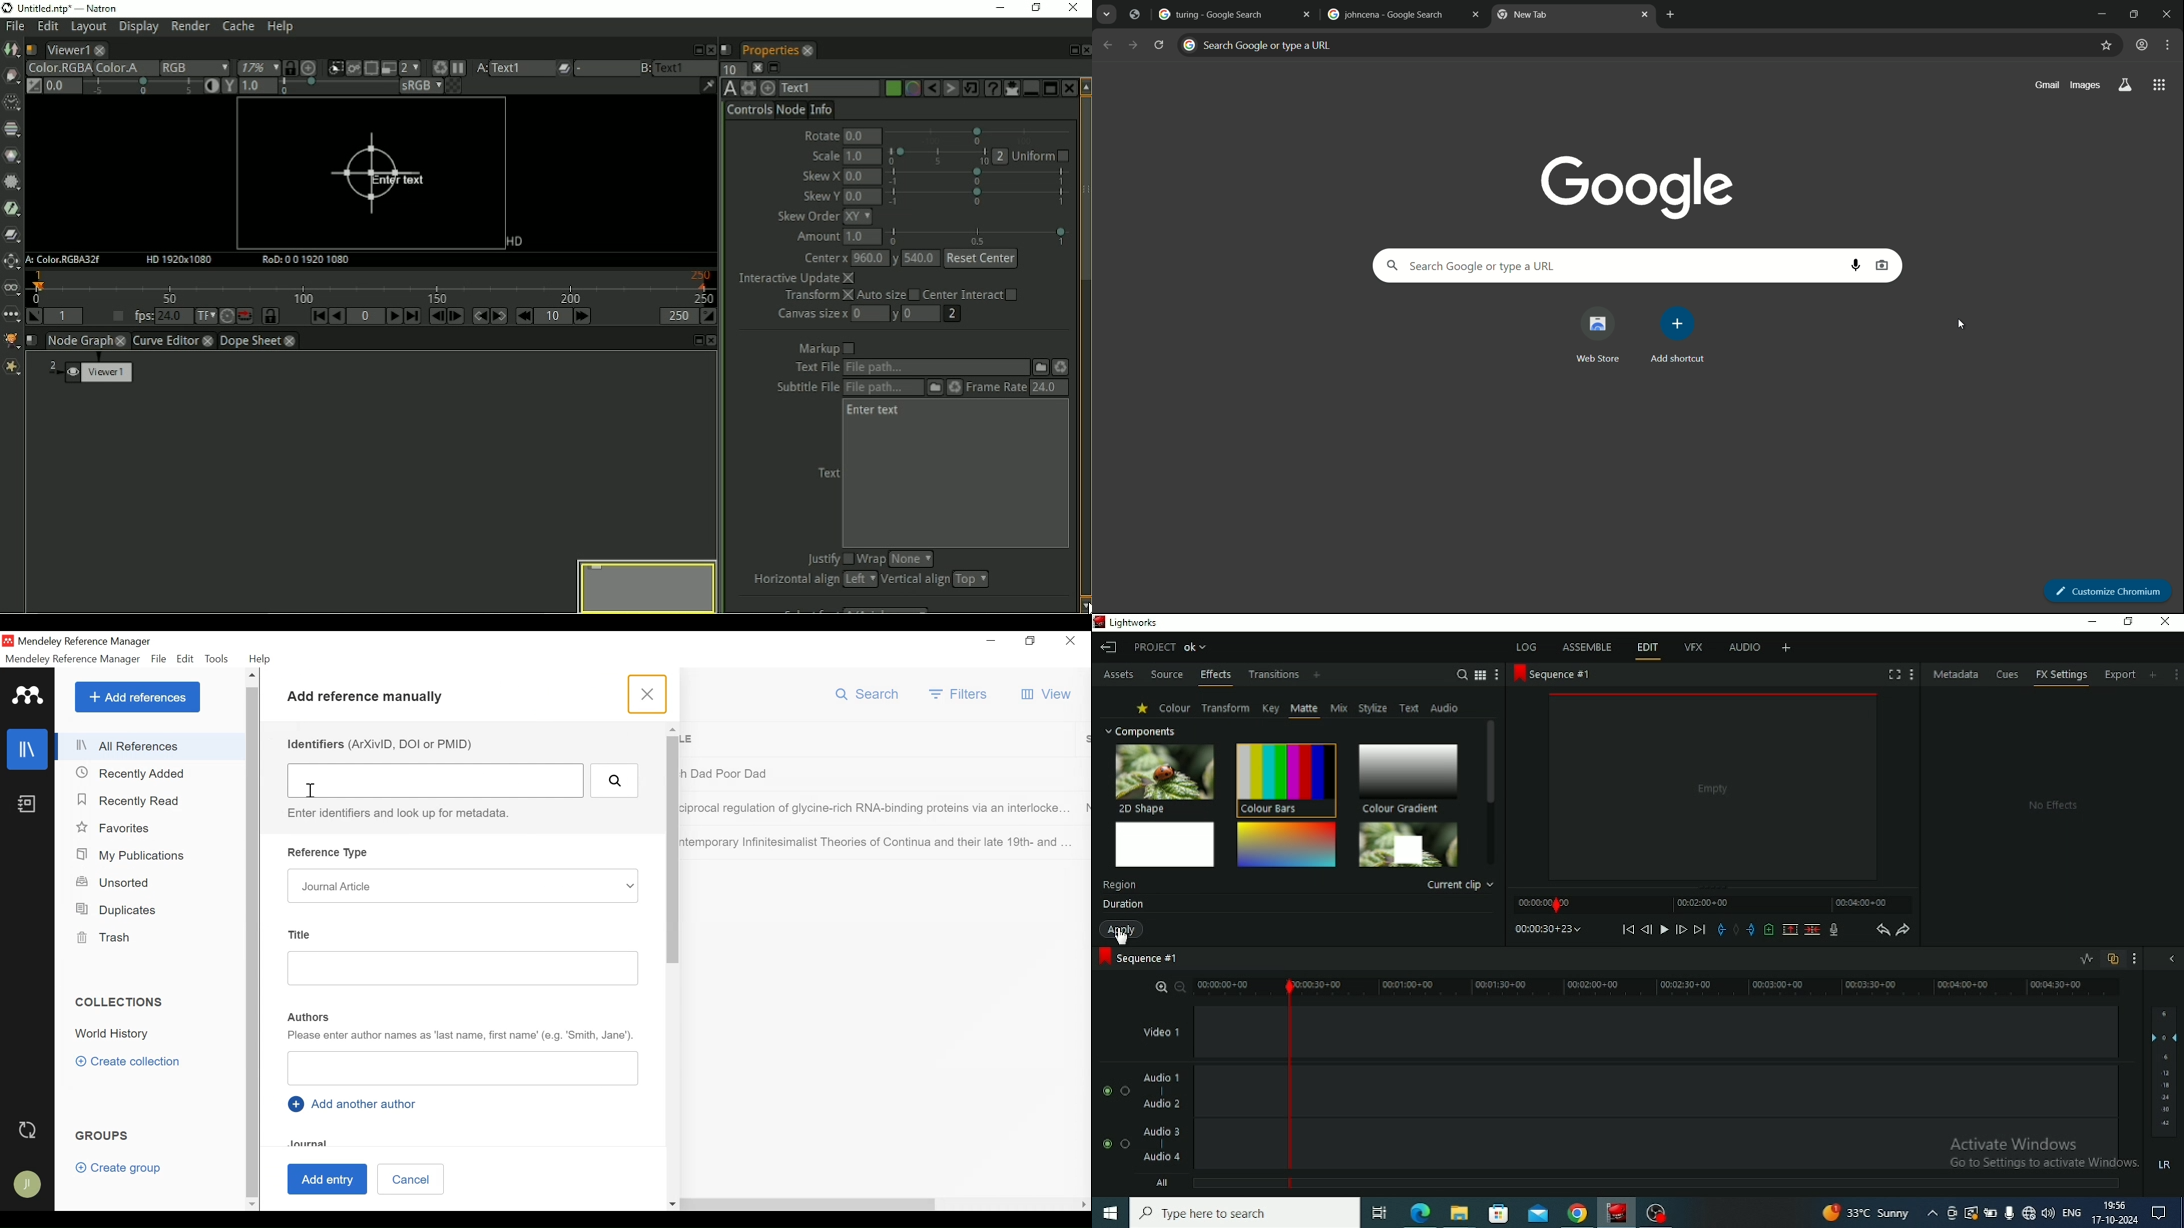 The height and width of the screenshot is (1232, 2184). Describe the element at coordinates (605, 1205) in the screenshot. I see `Horizontal Scroll bar` at that location.